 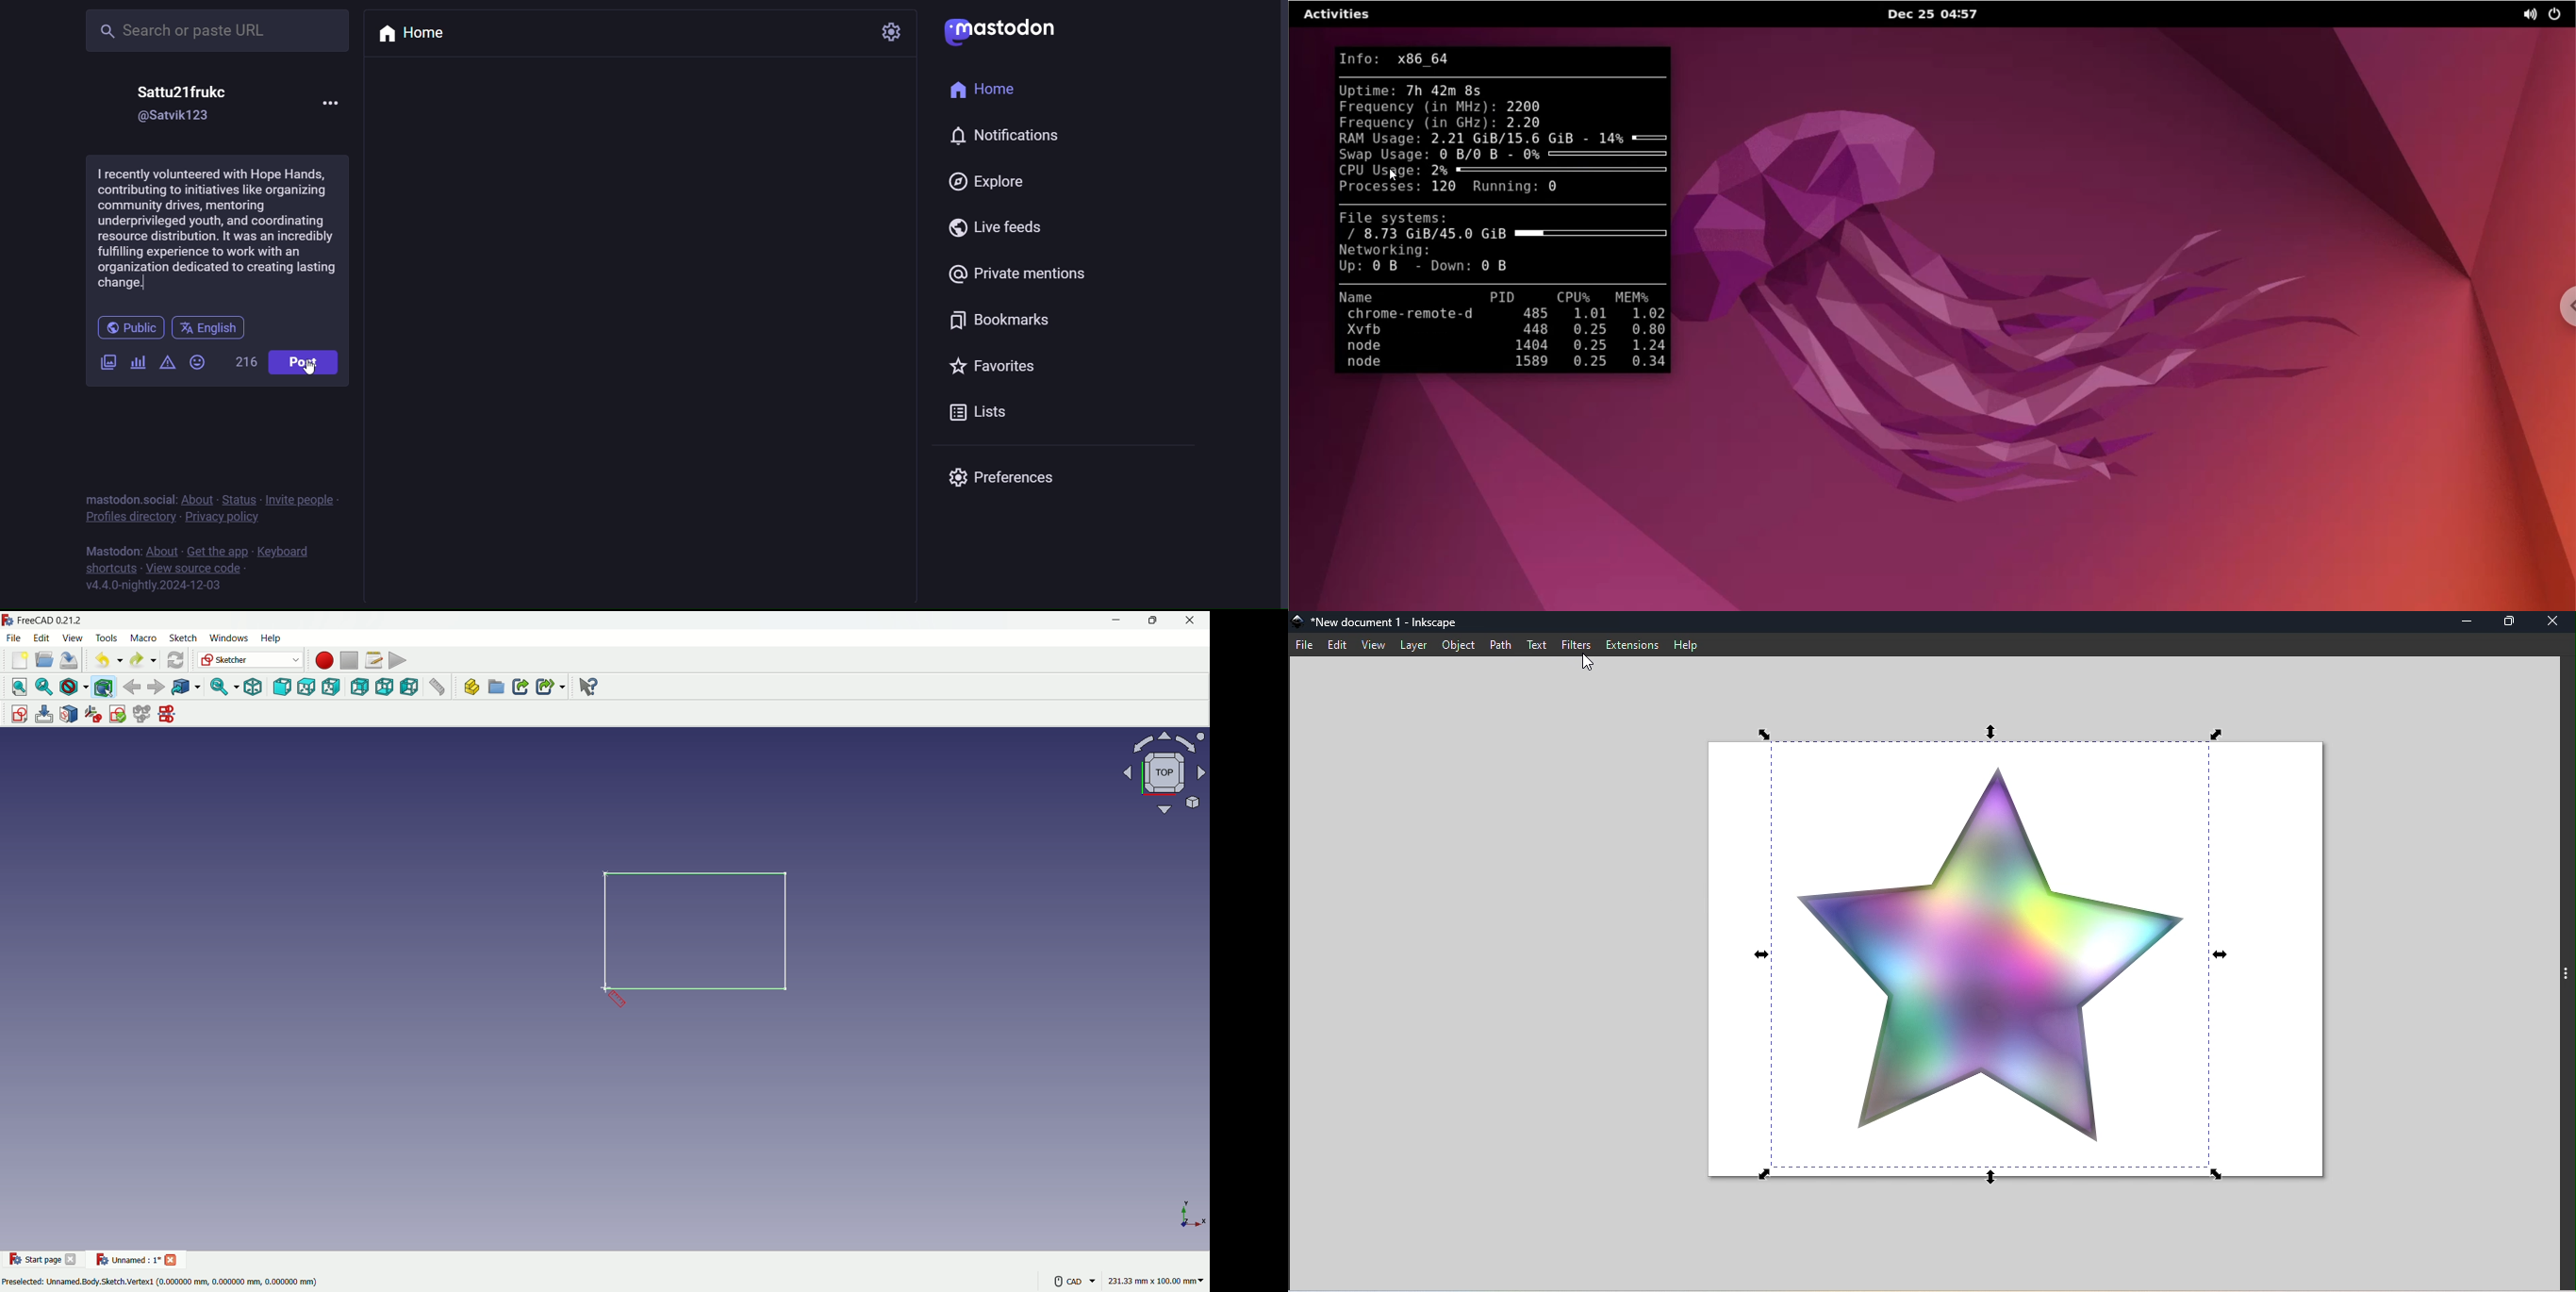 I want to click on mastodon social, so click(x=127, y=497).